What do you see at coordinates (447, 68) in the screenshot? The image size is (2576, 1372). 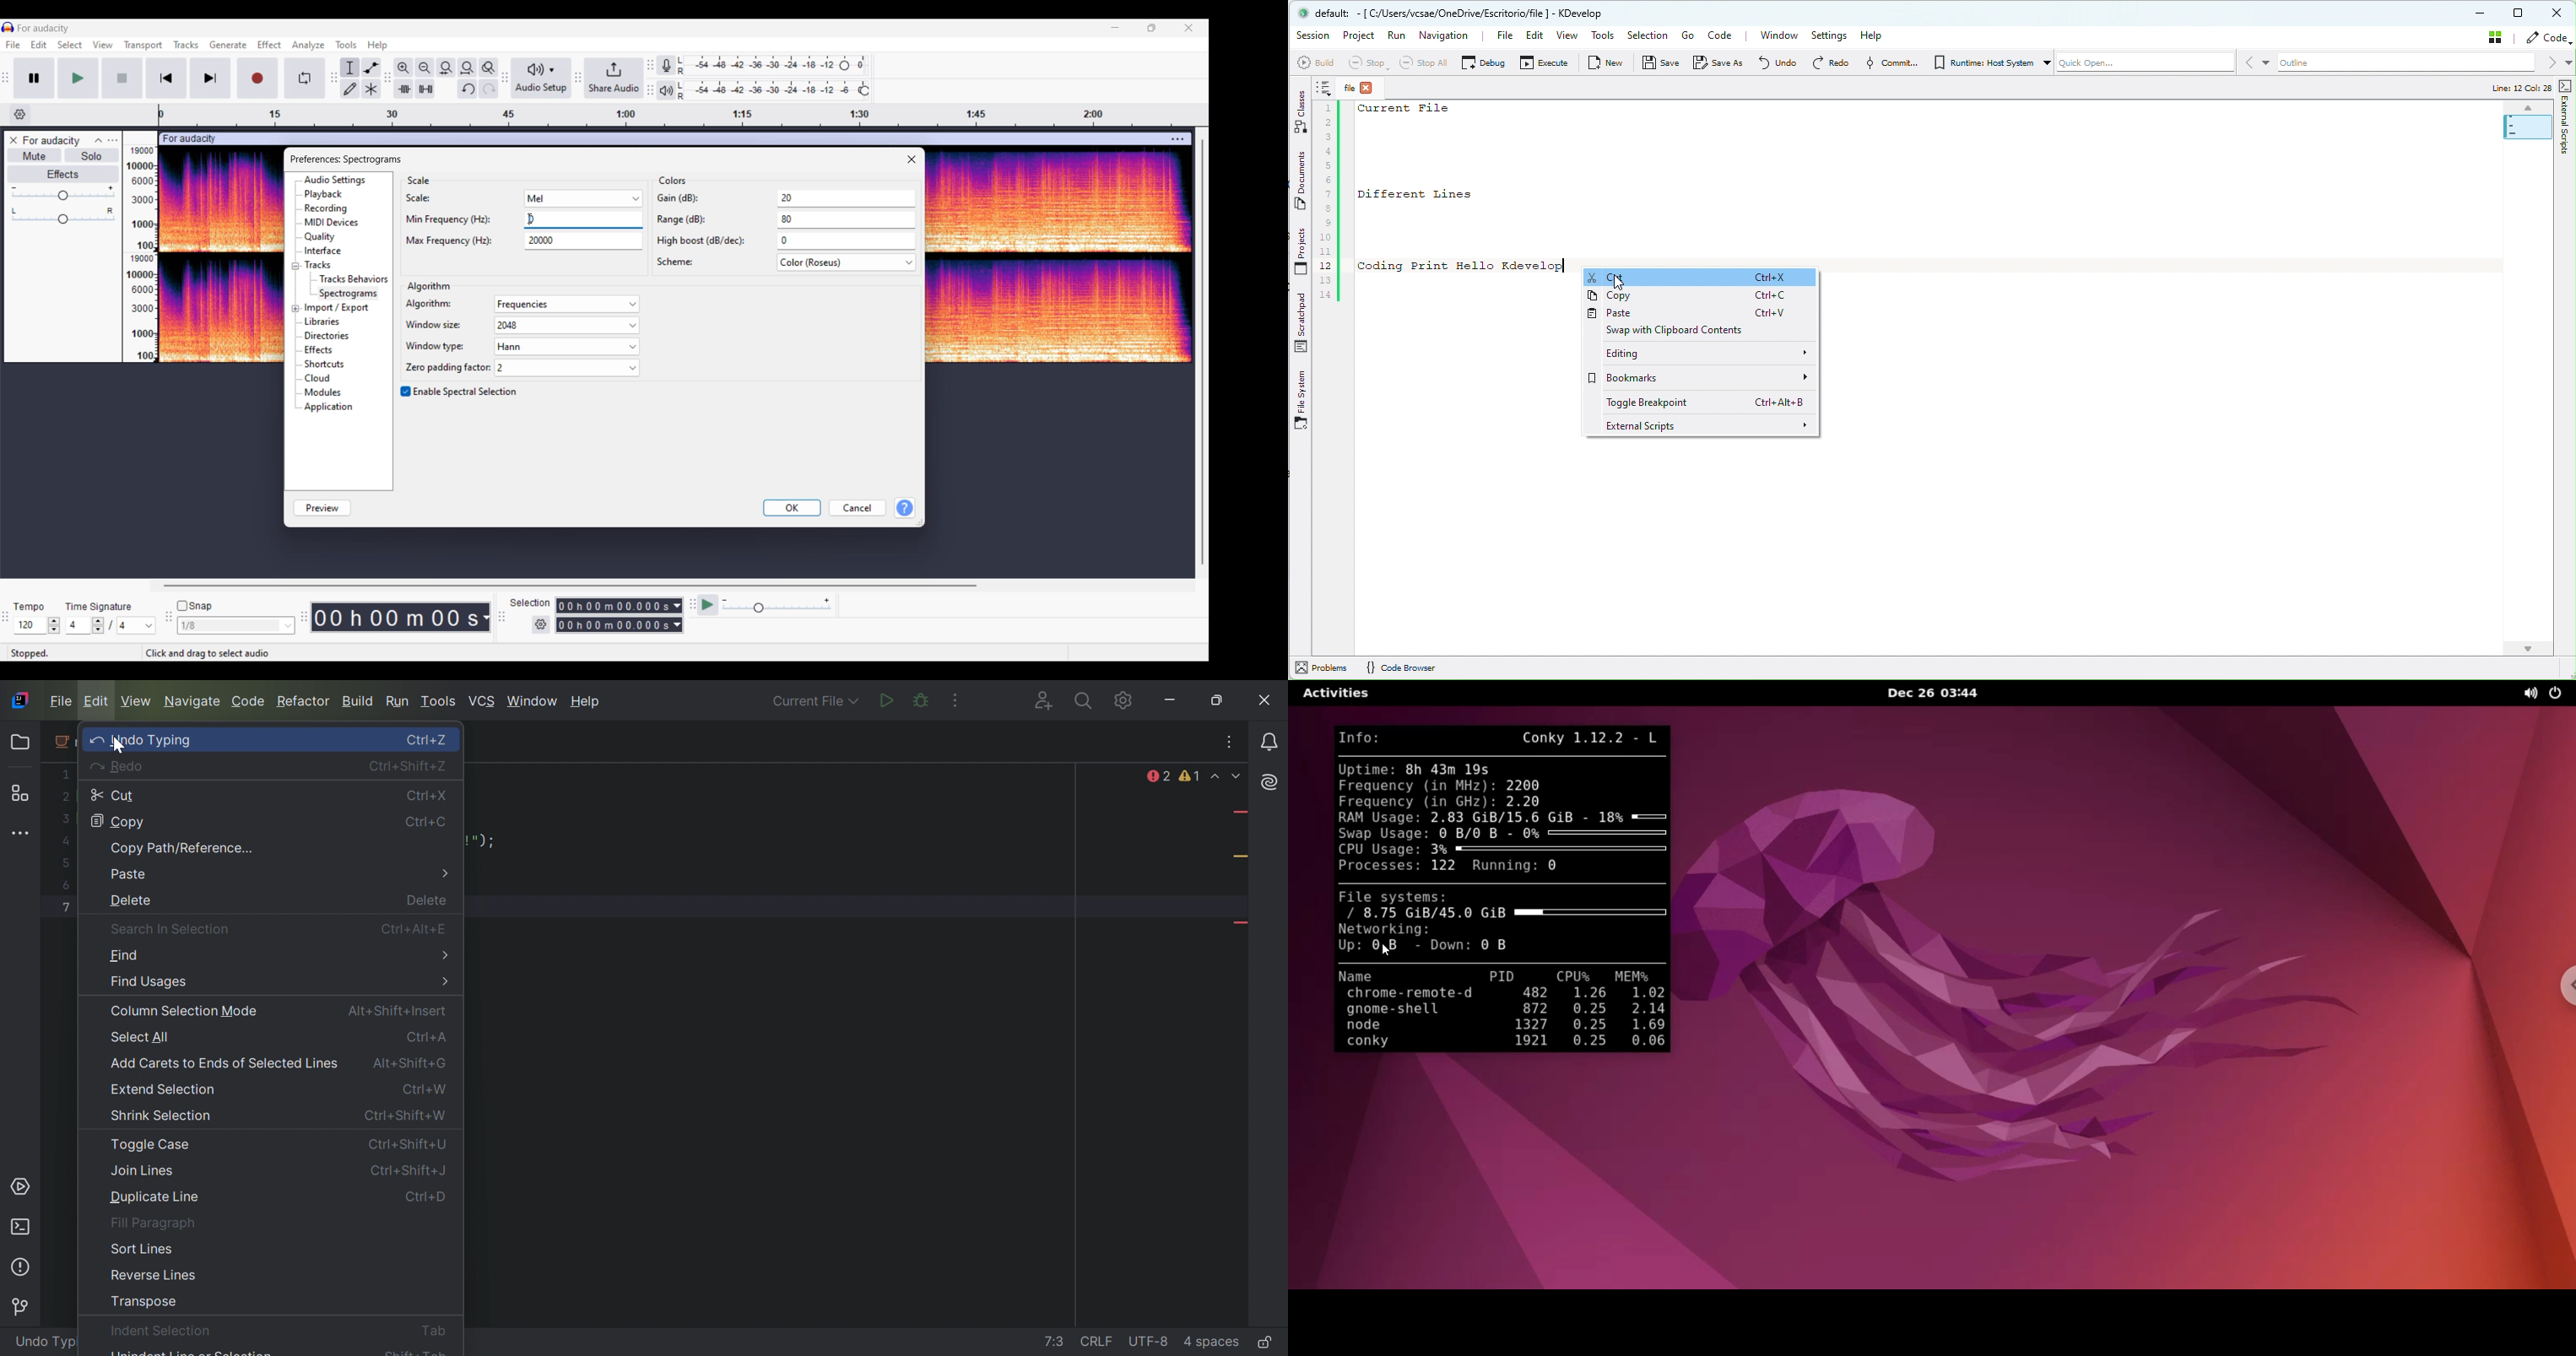 I see `Fit selection to width` at bounding box center [447, 68].